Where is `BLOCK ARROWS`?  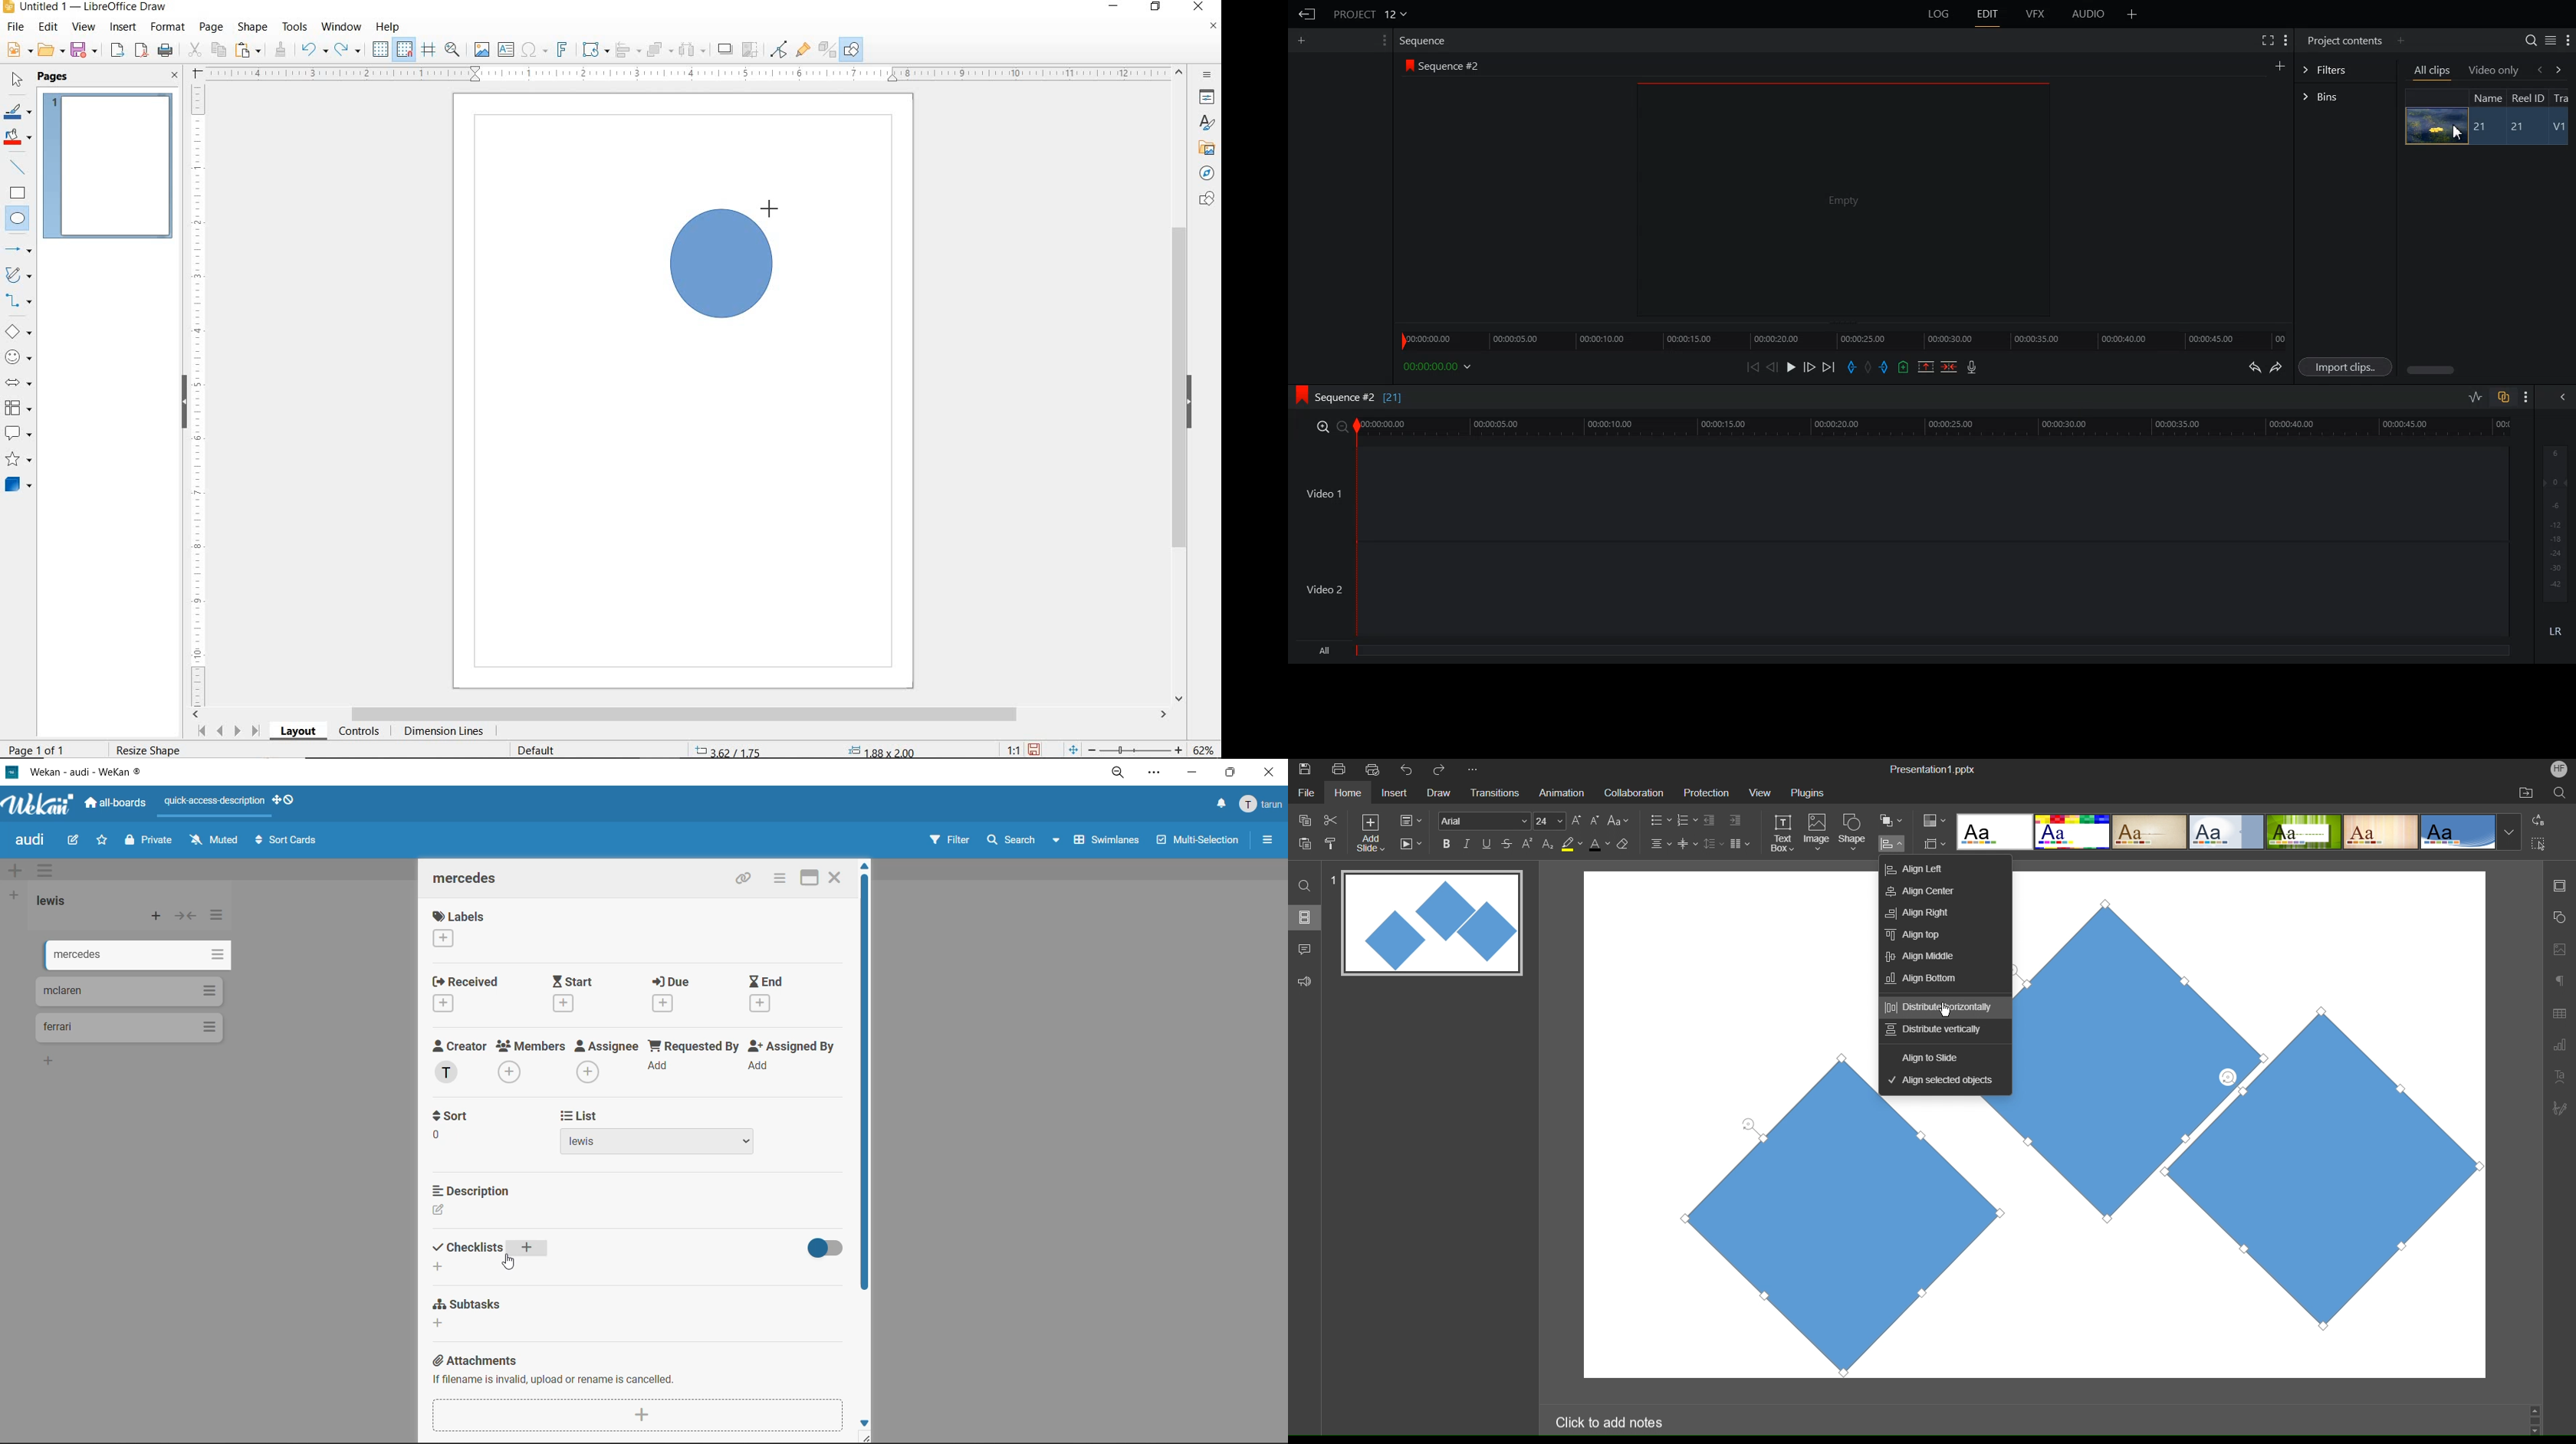
BLOCK ARROWS is located at coordinates (17, 380).